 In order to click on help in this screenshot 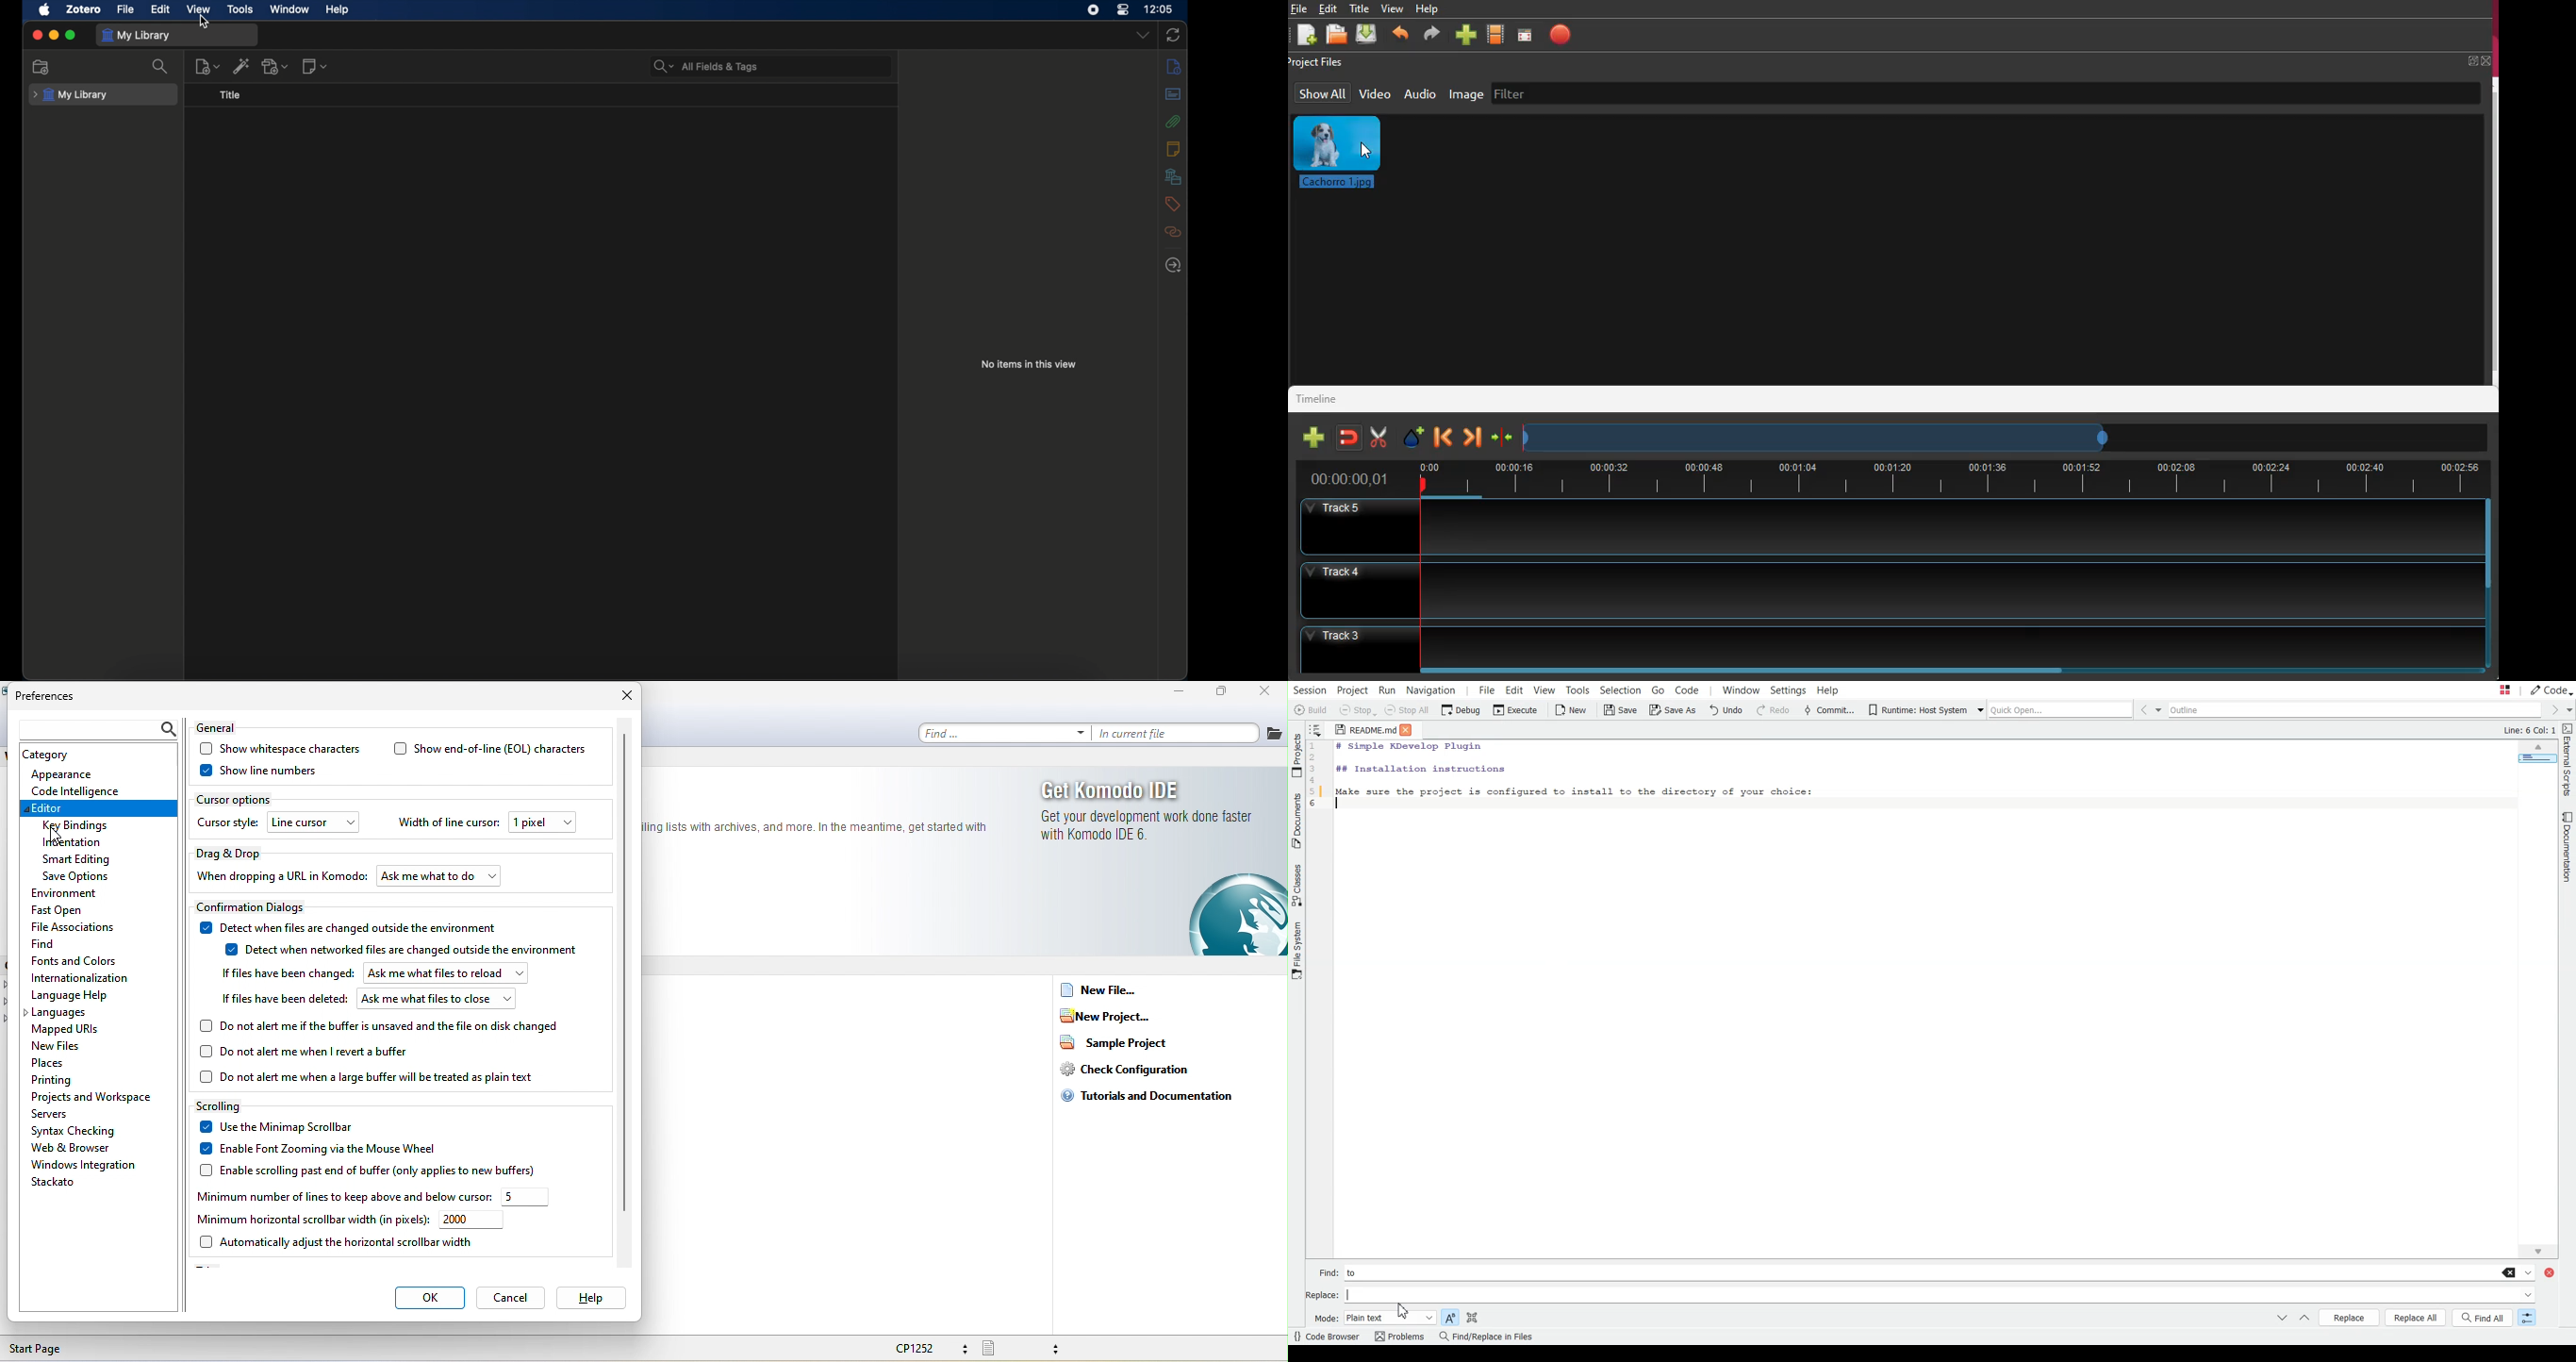, I will do `click(338, 10)`.